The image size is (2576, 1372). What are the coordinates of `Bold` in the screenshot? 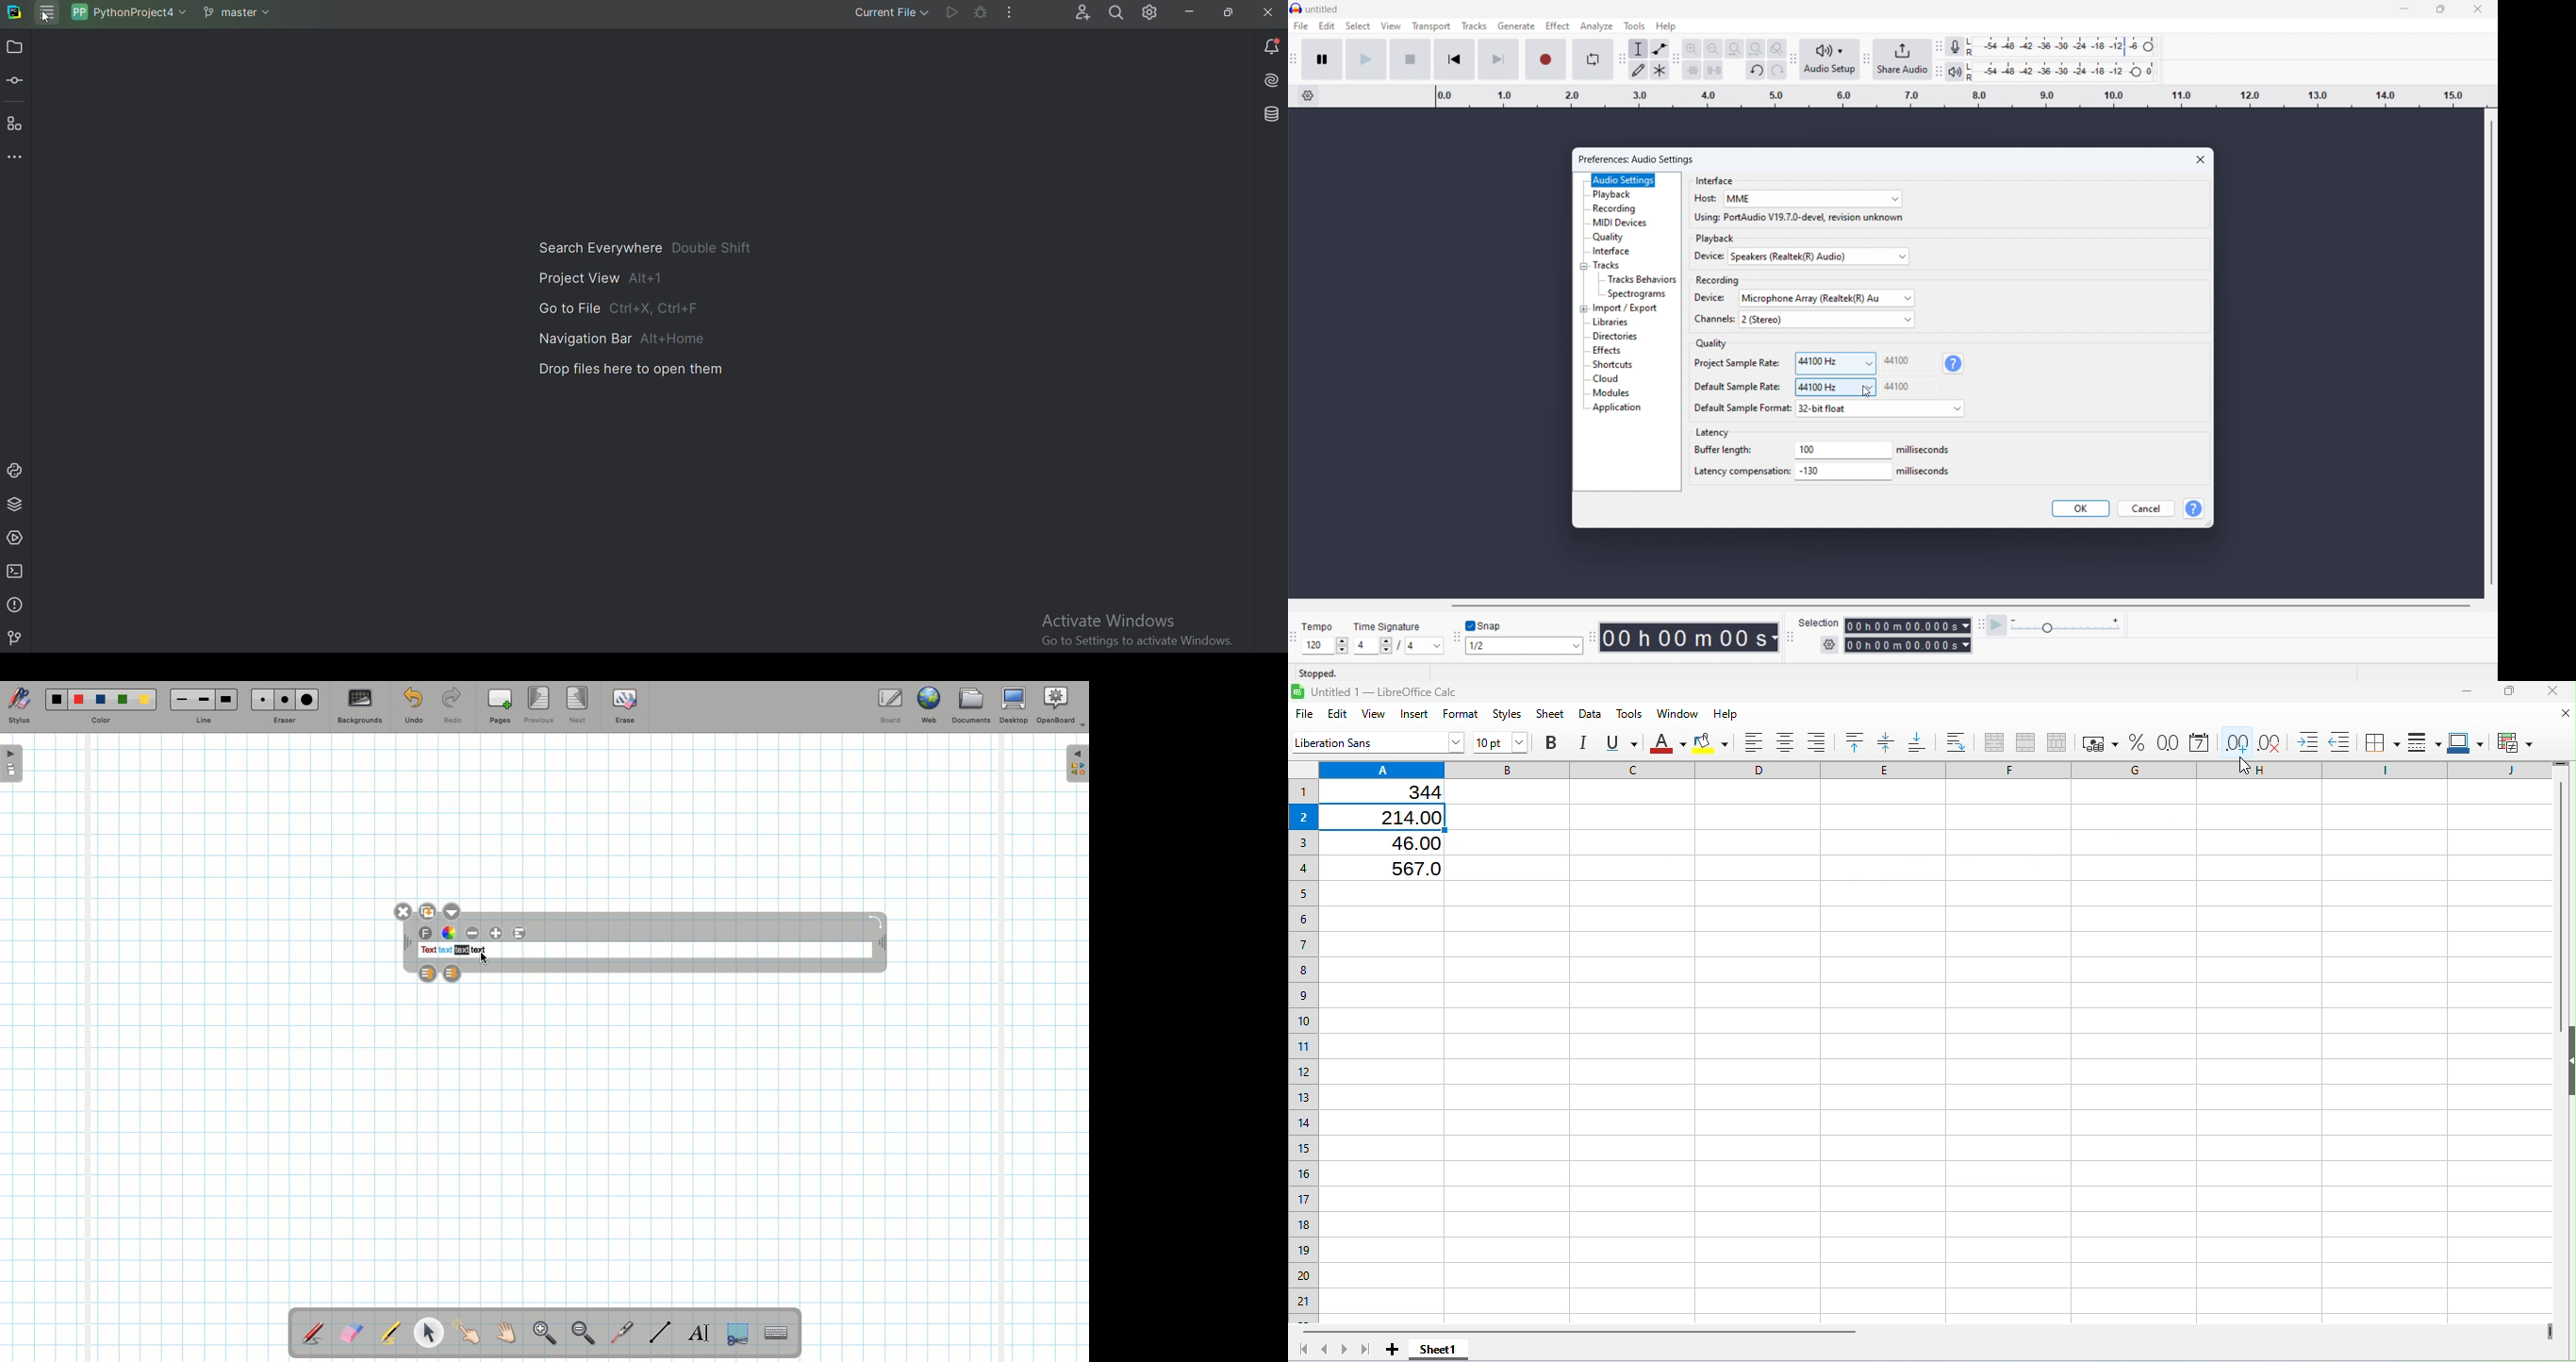 It's located at (1556, 741).